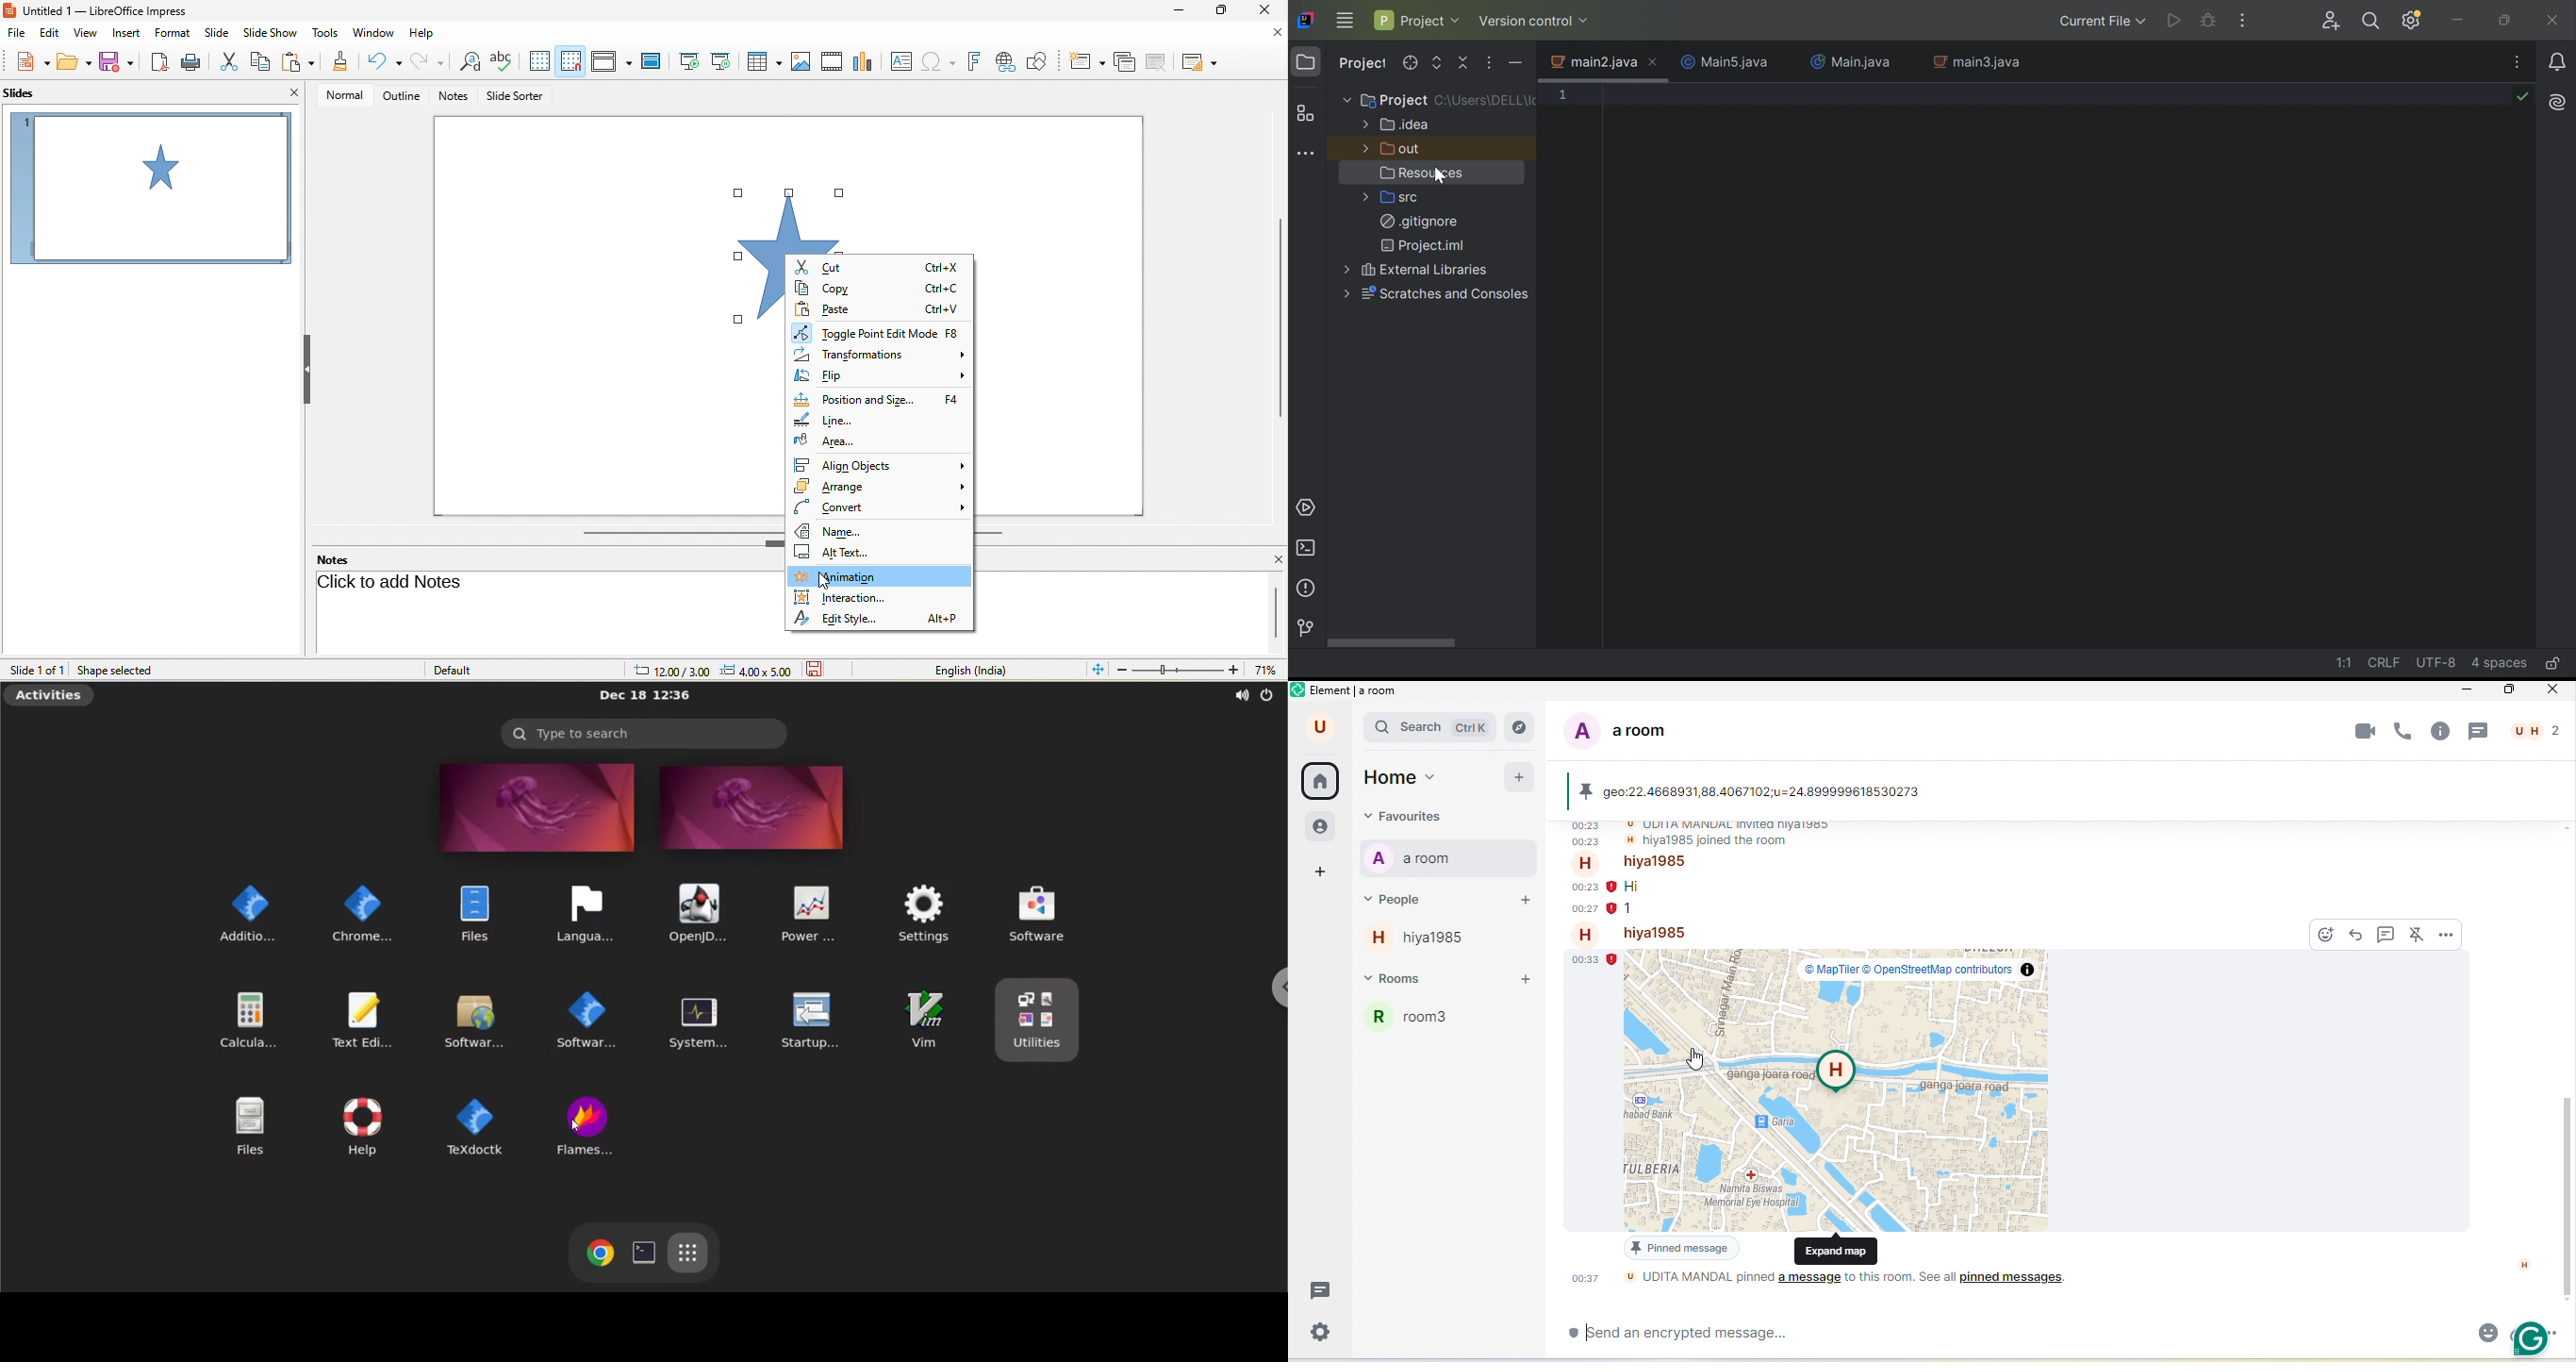 The height and width of the screenshot is (1372, 2576). I want to click on UTF-8, so click(2436, 664).